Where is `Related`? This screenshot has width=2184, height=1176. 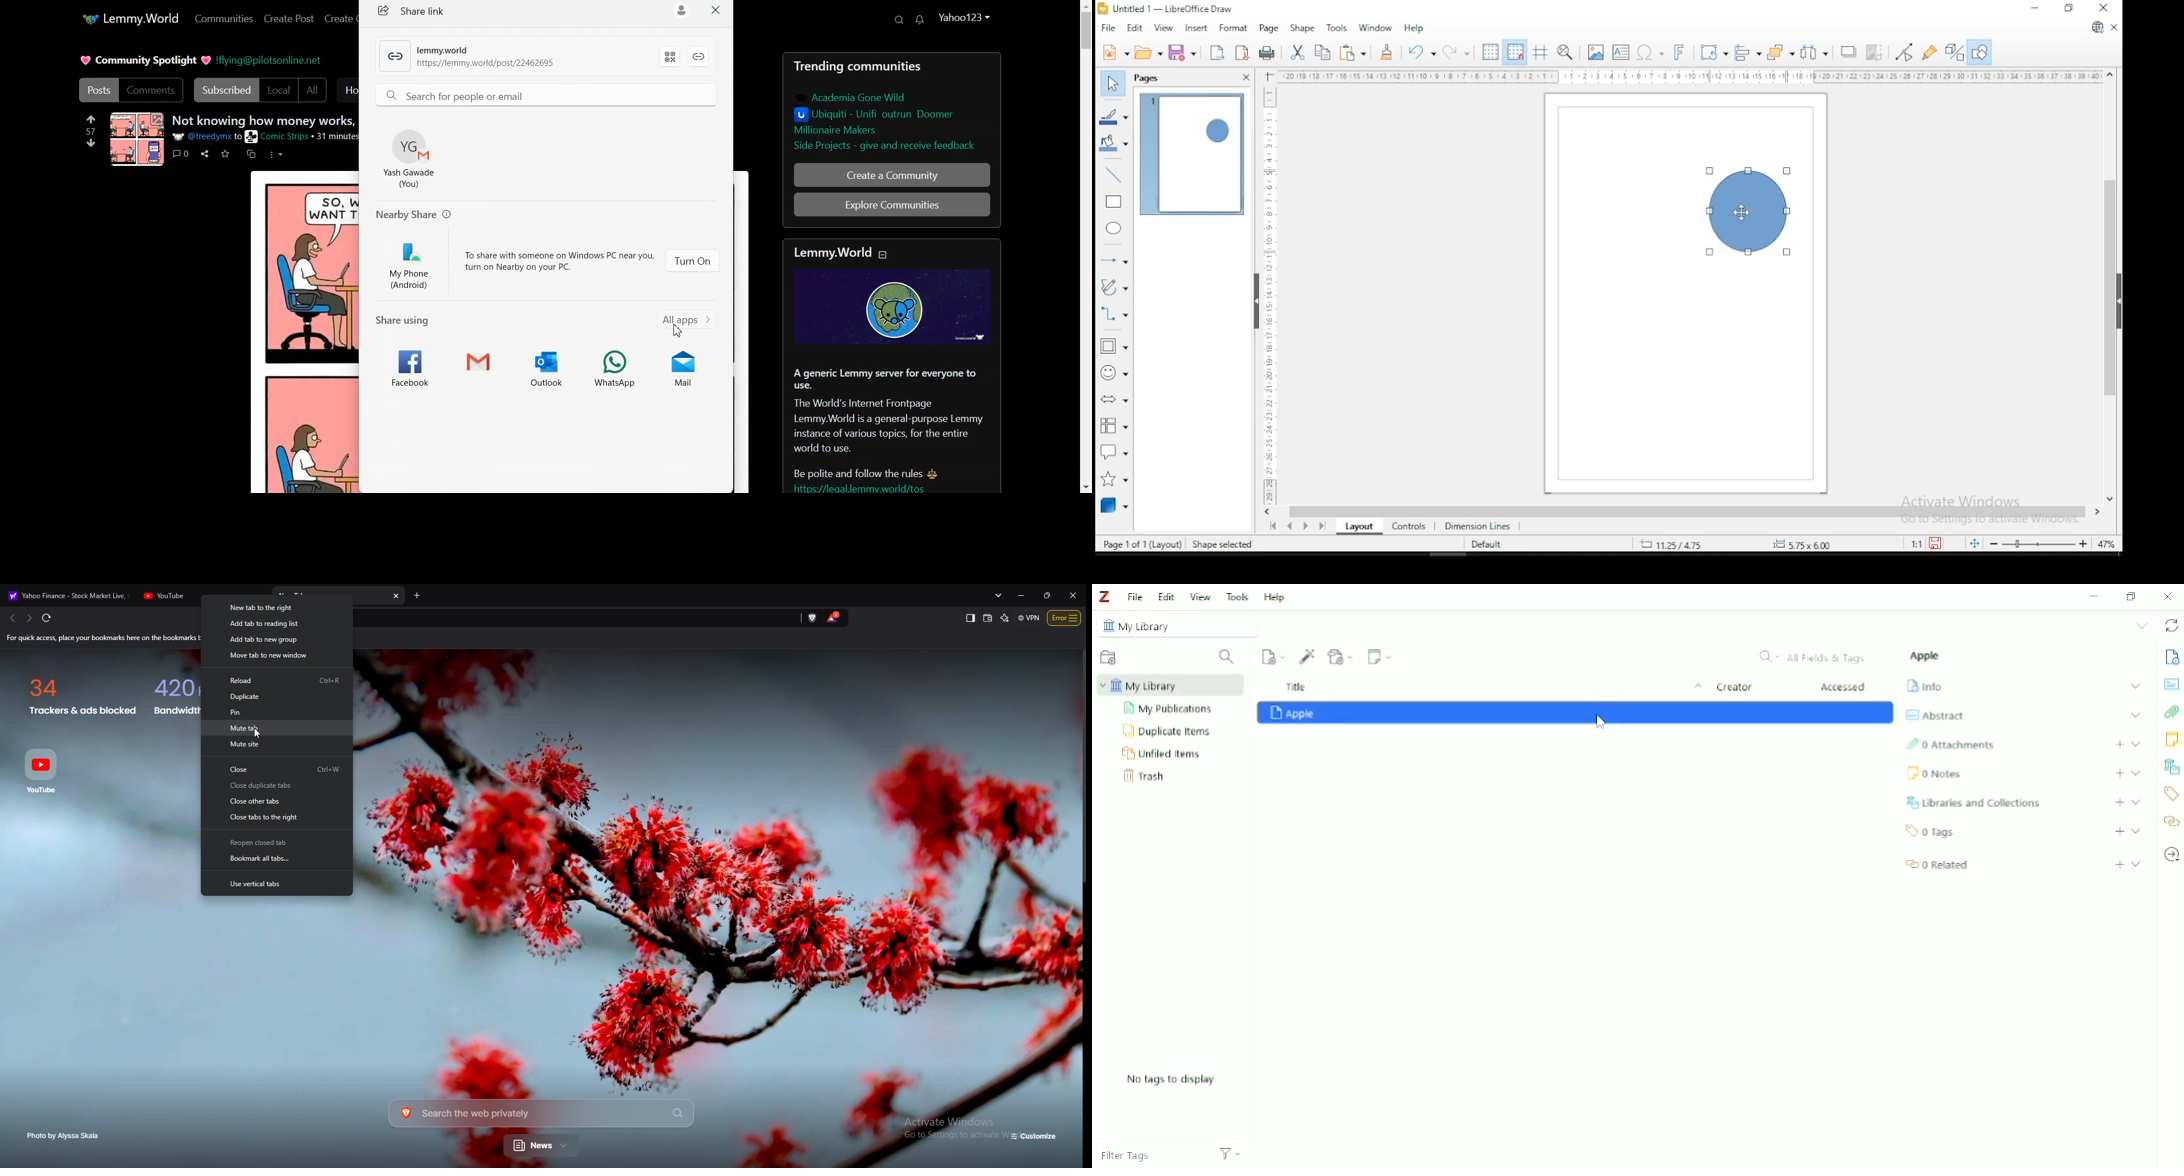
Related is located at coordinates (2172, 821).